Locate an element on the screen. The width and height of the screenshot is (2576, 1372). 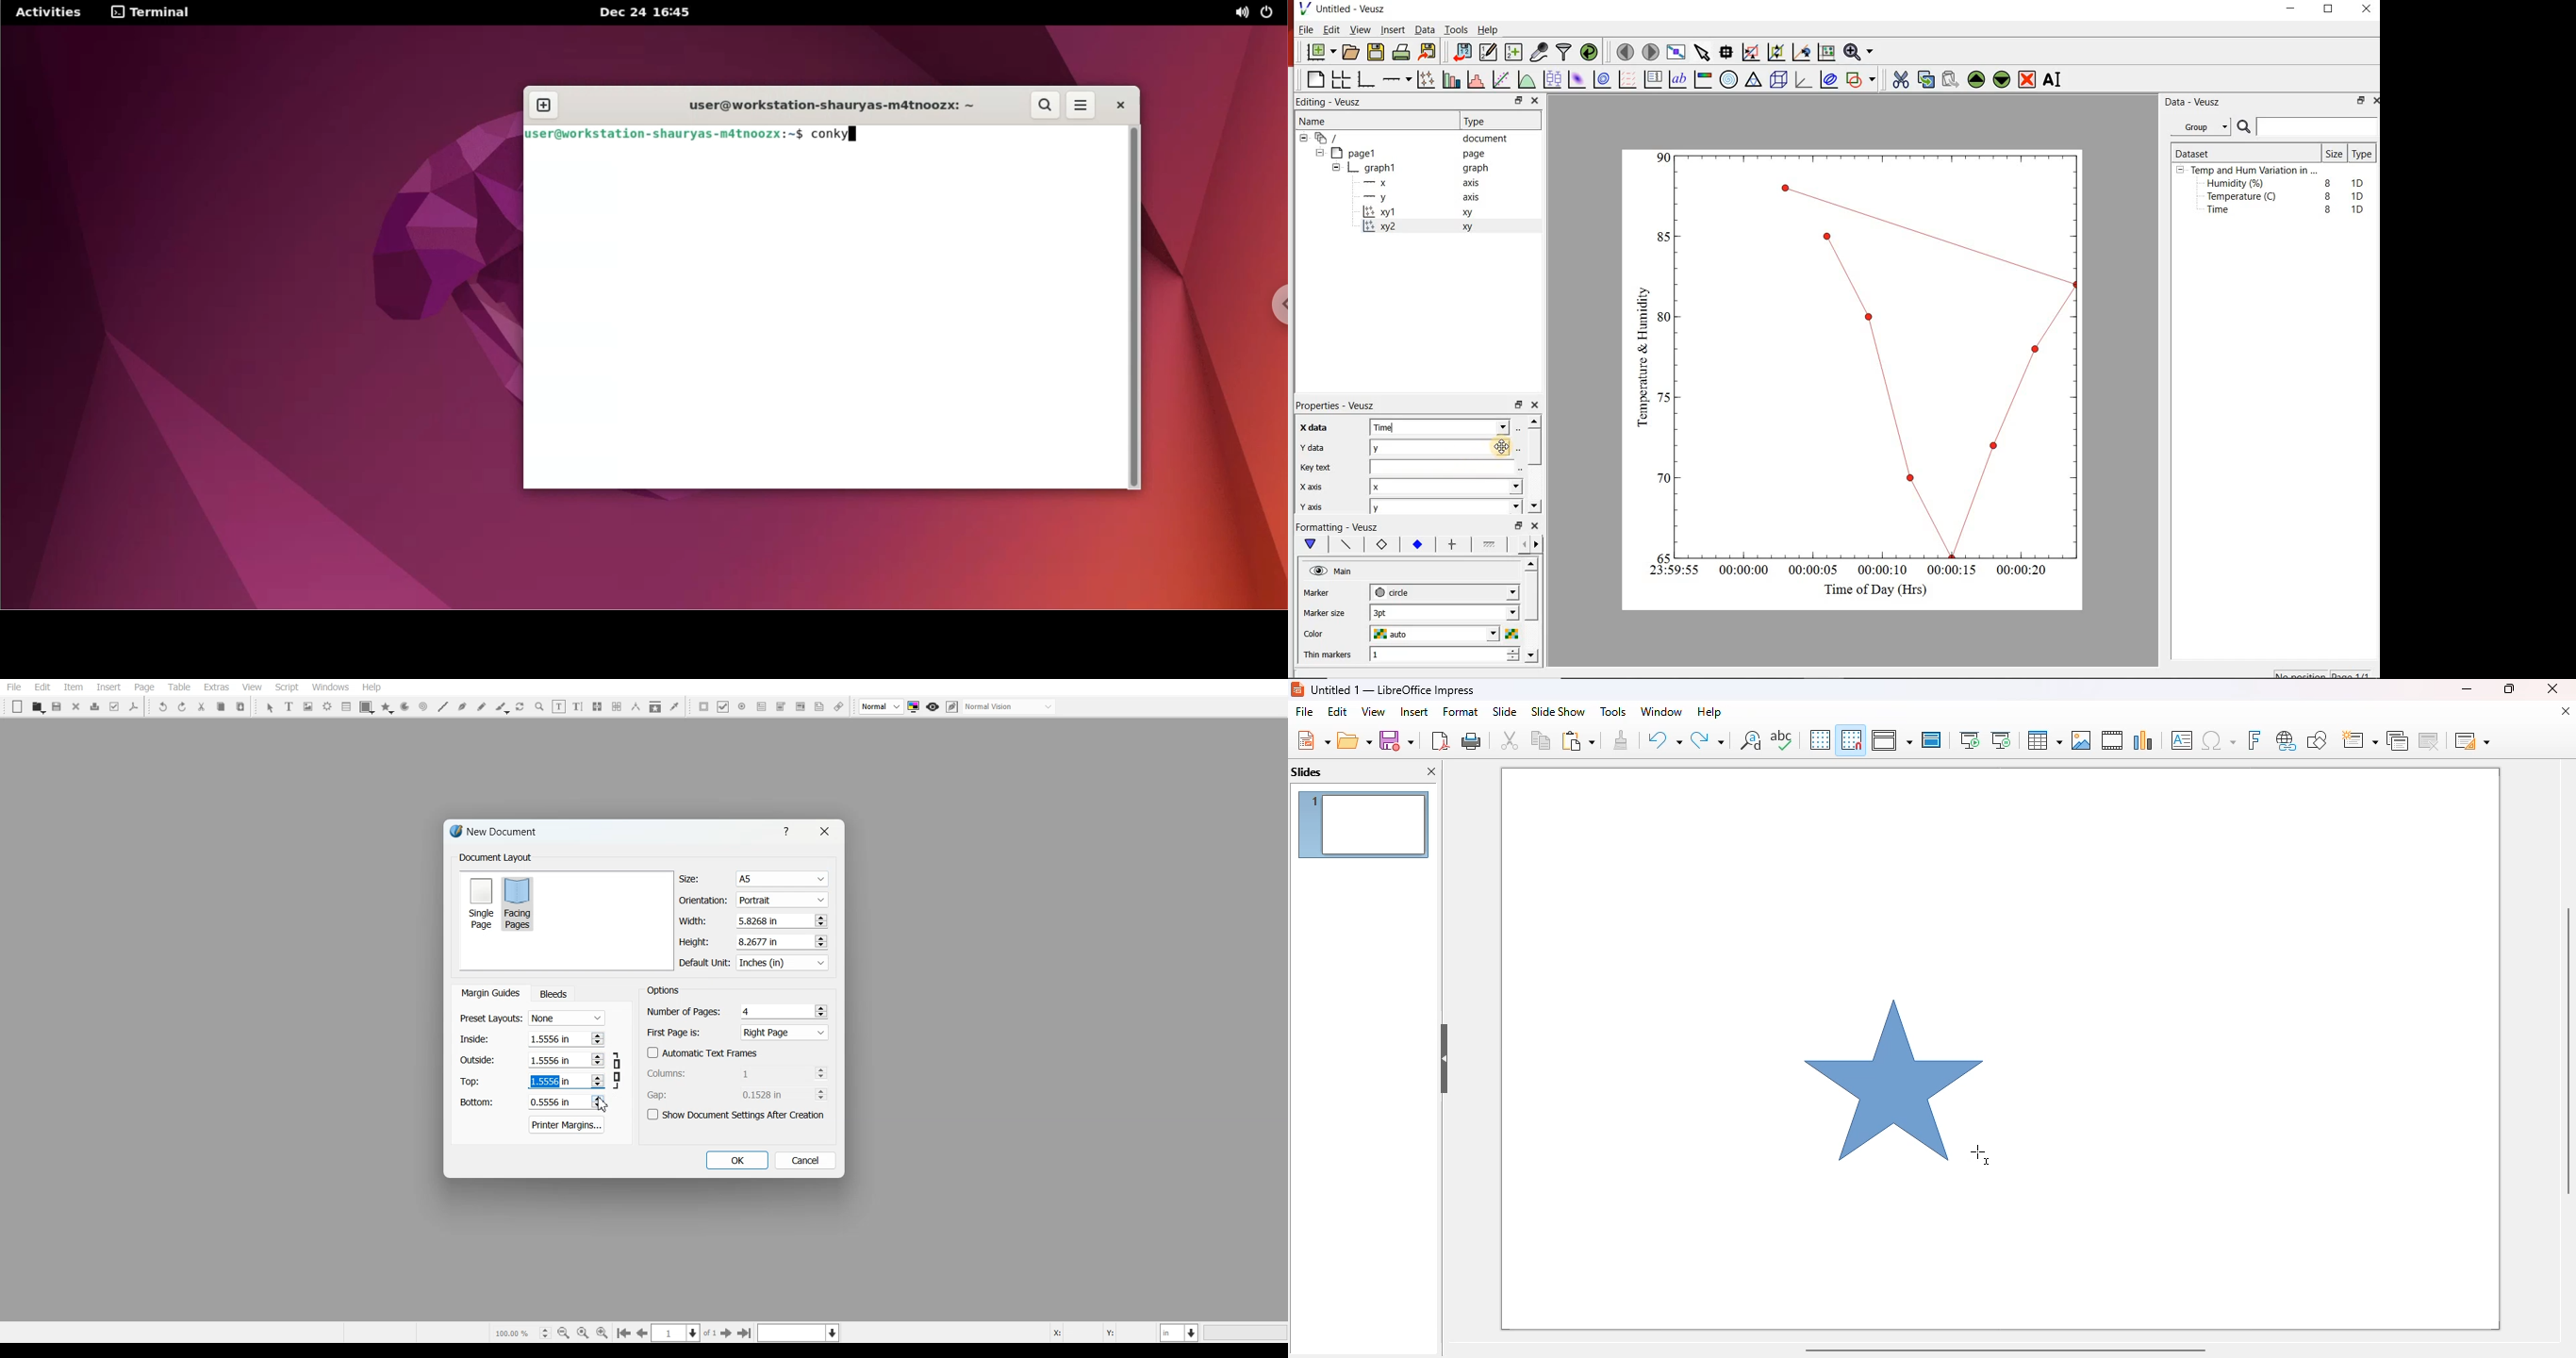
mouse up is located at coordinates (1981, 1156).